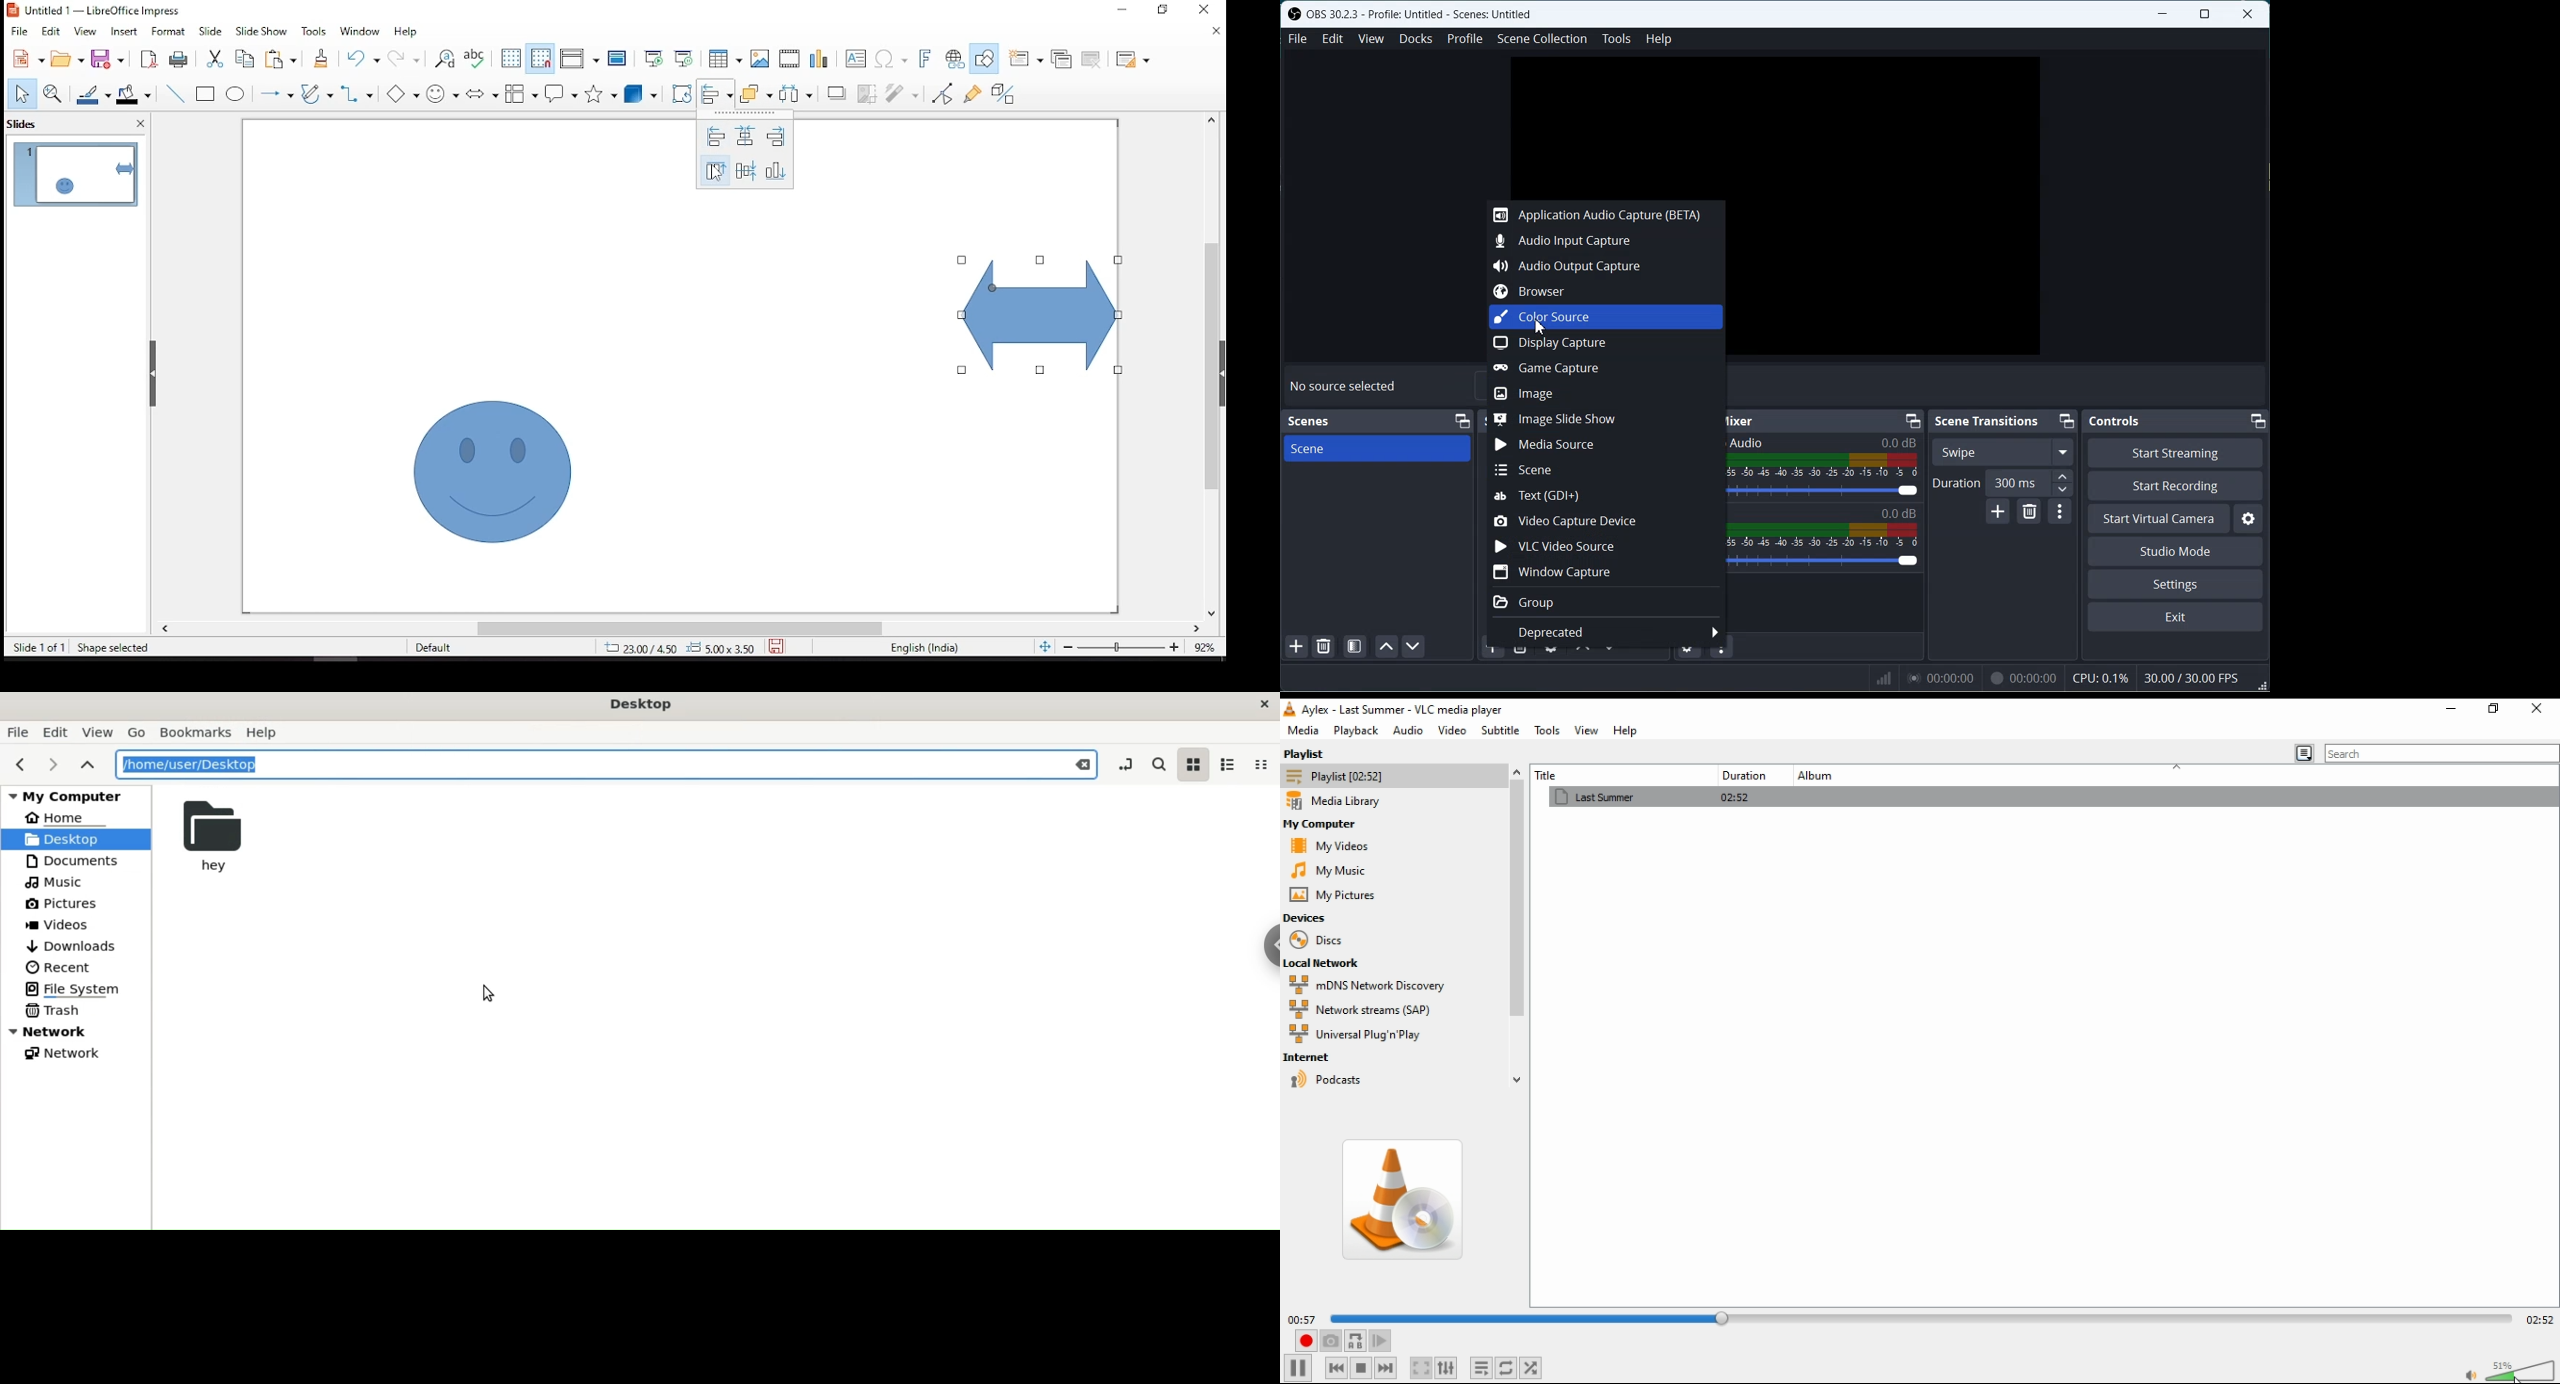 The width and height of the screenshot is (2576, 1400). What do you see at coordinates (2062, 512) in the screenshot?
I see `Transition properties` at bounding box center [2062, 512].